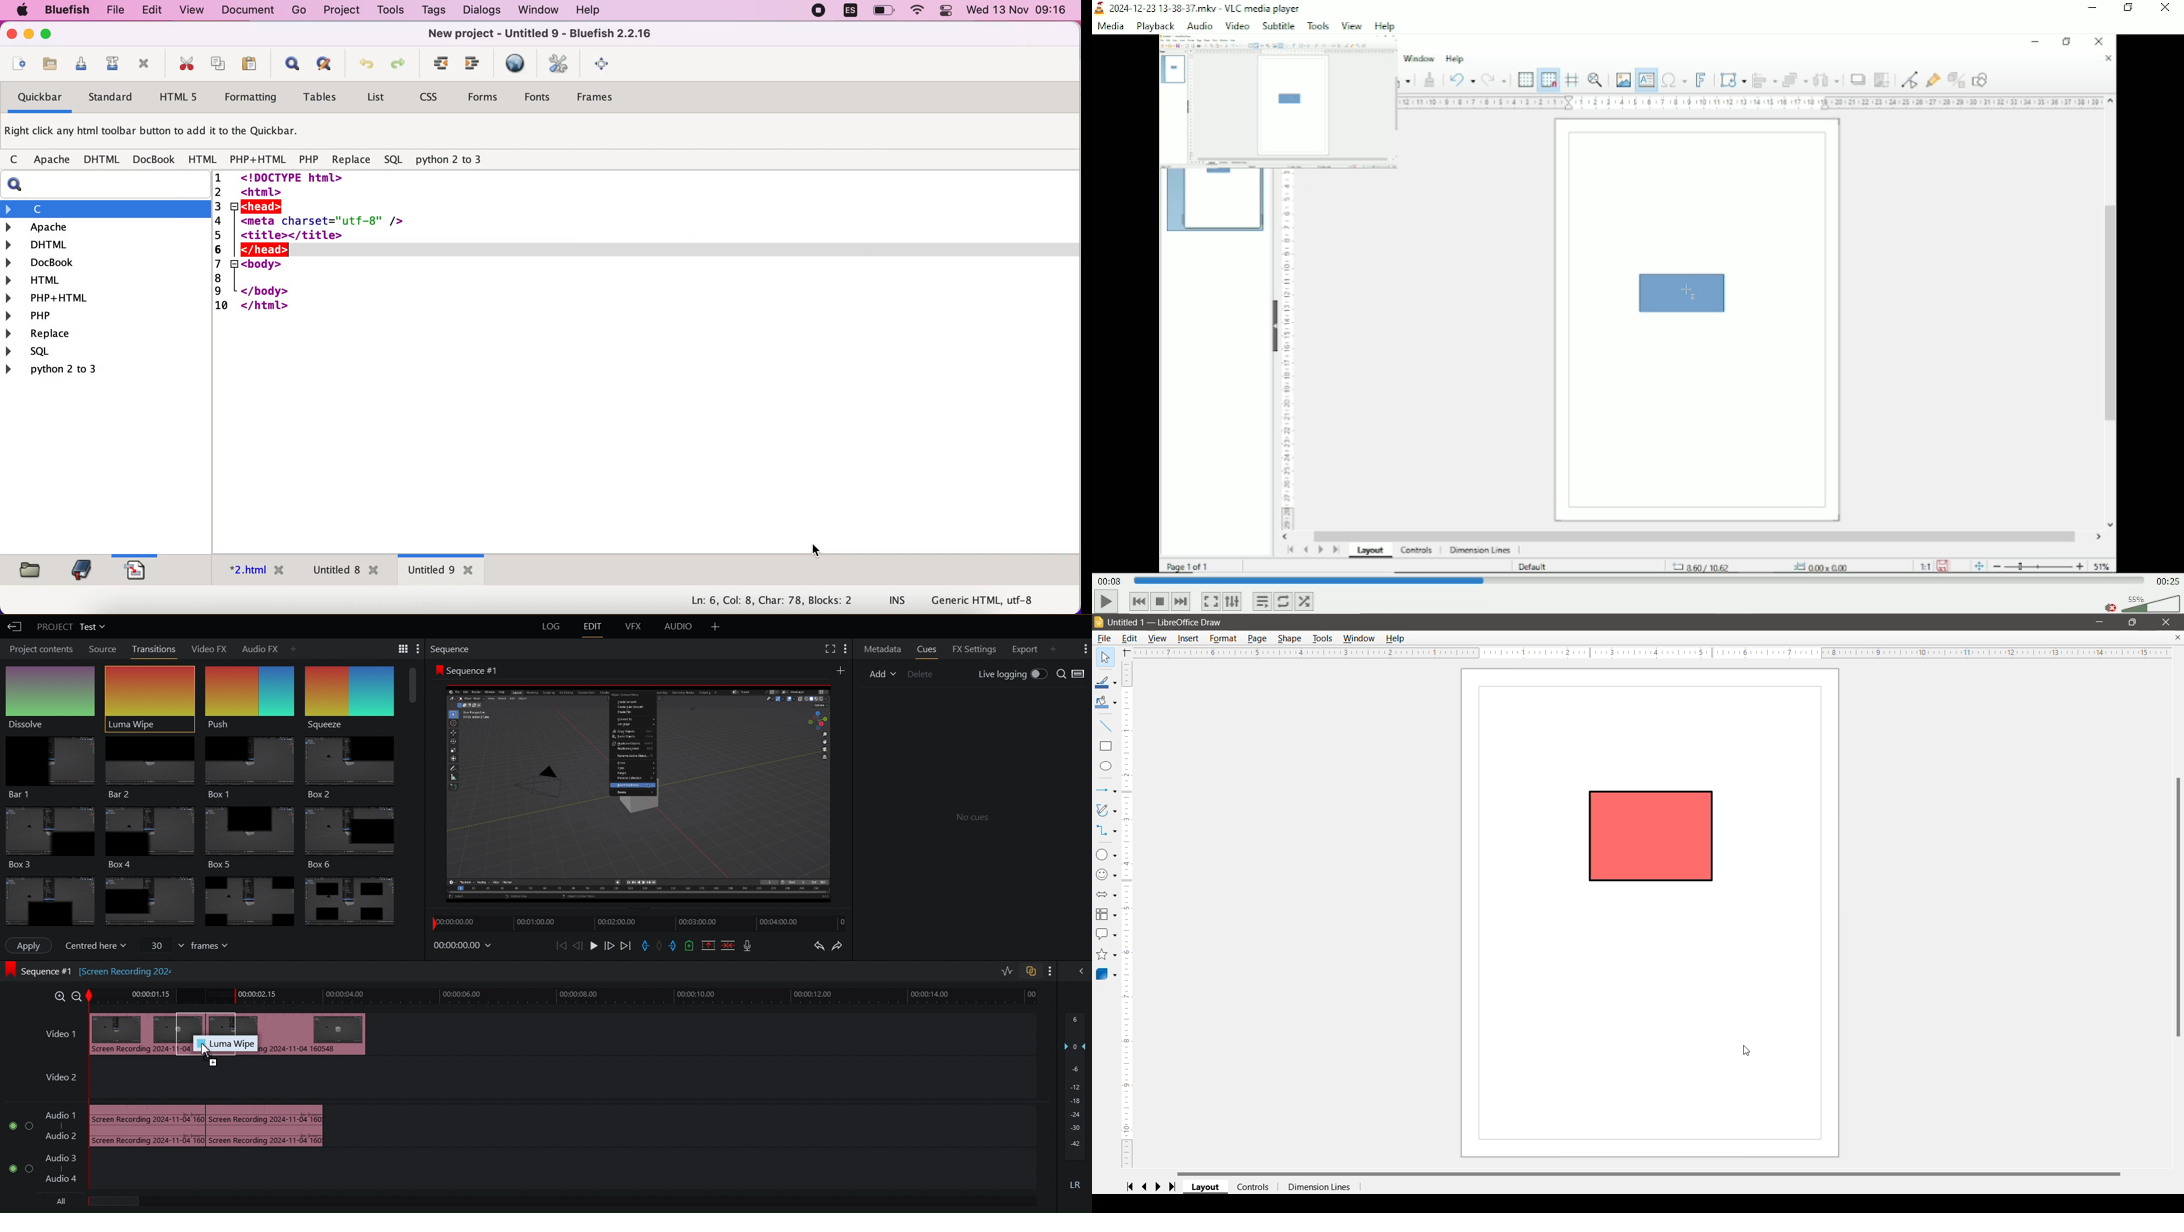  Describe the element at coordinates (1012, 673) in the screenshot. I see `Live Logging` at that location.